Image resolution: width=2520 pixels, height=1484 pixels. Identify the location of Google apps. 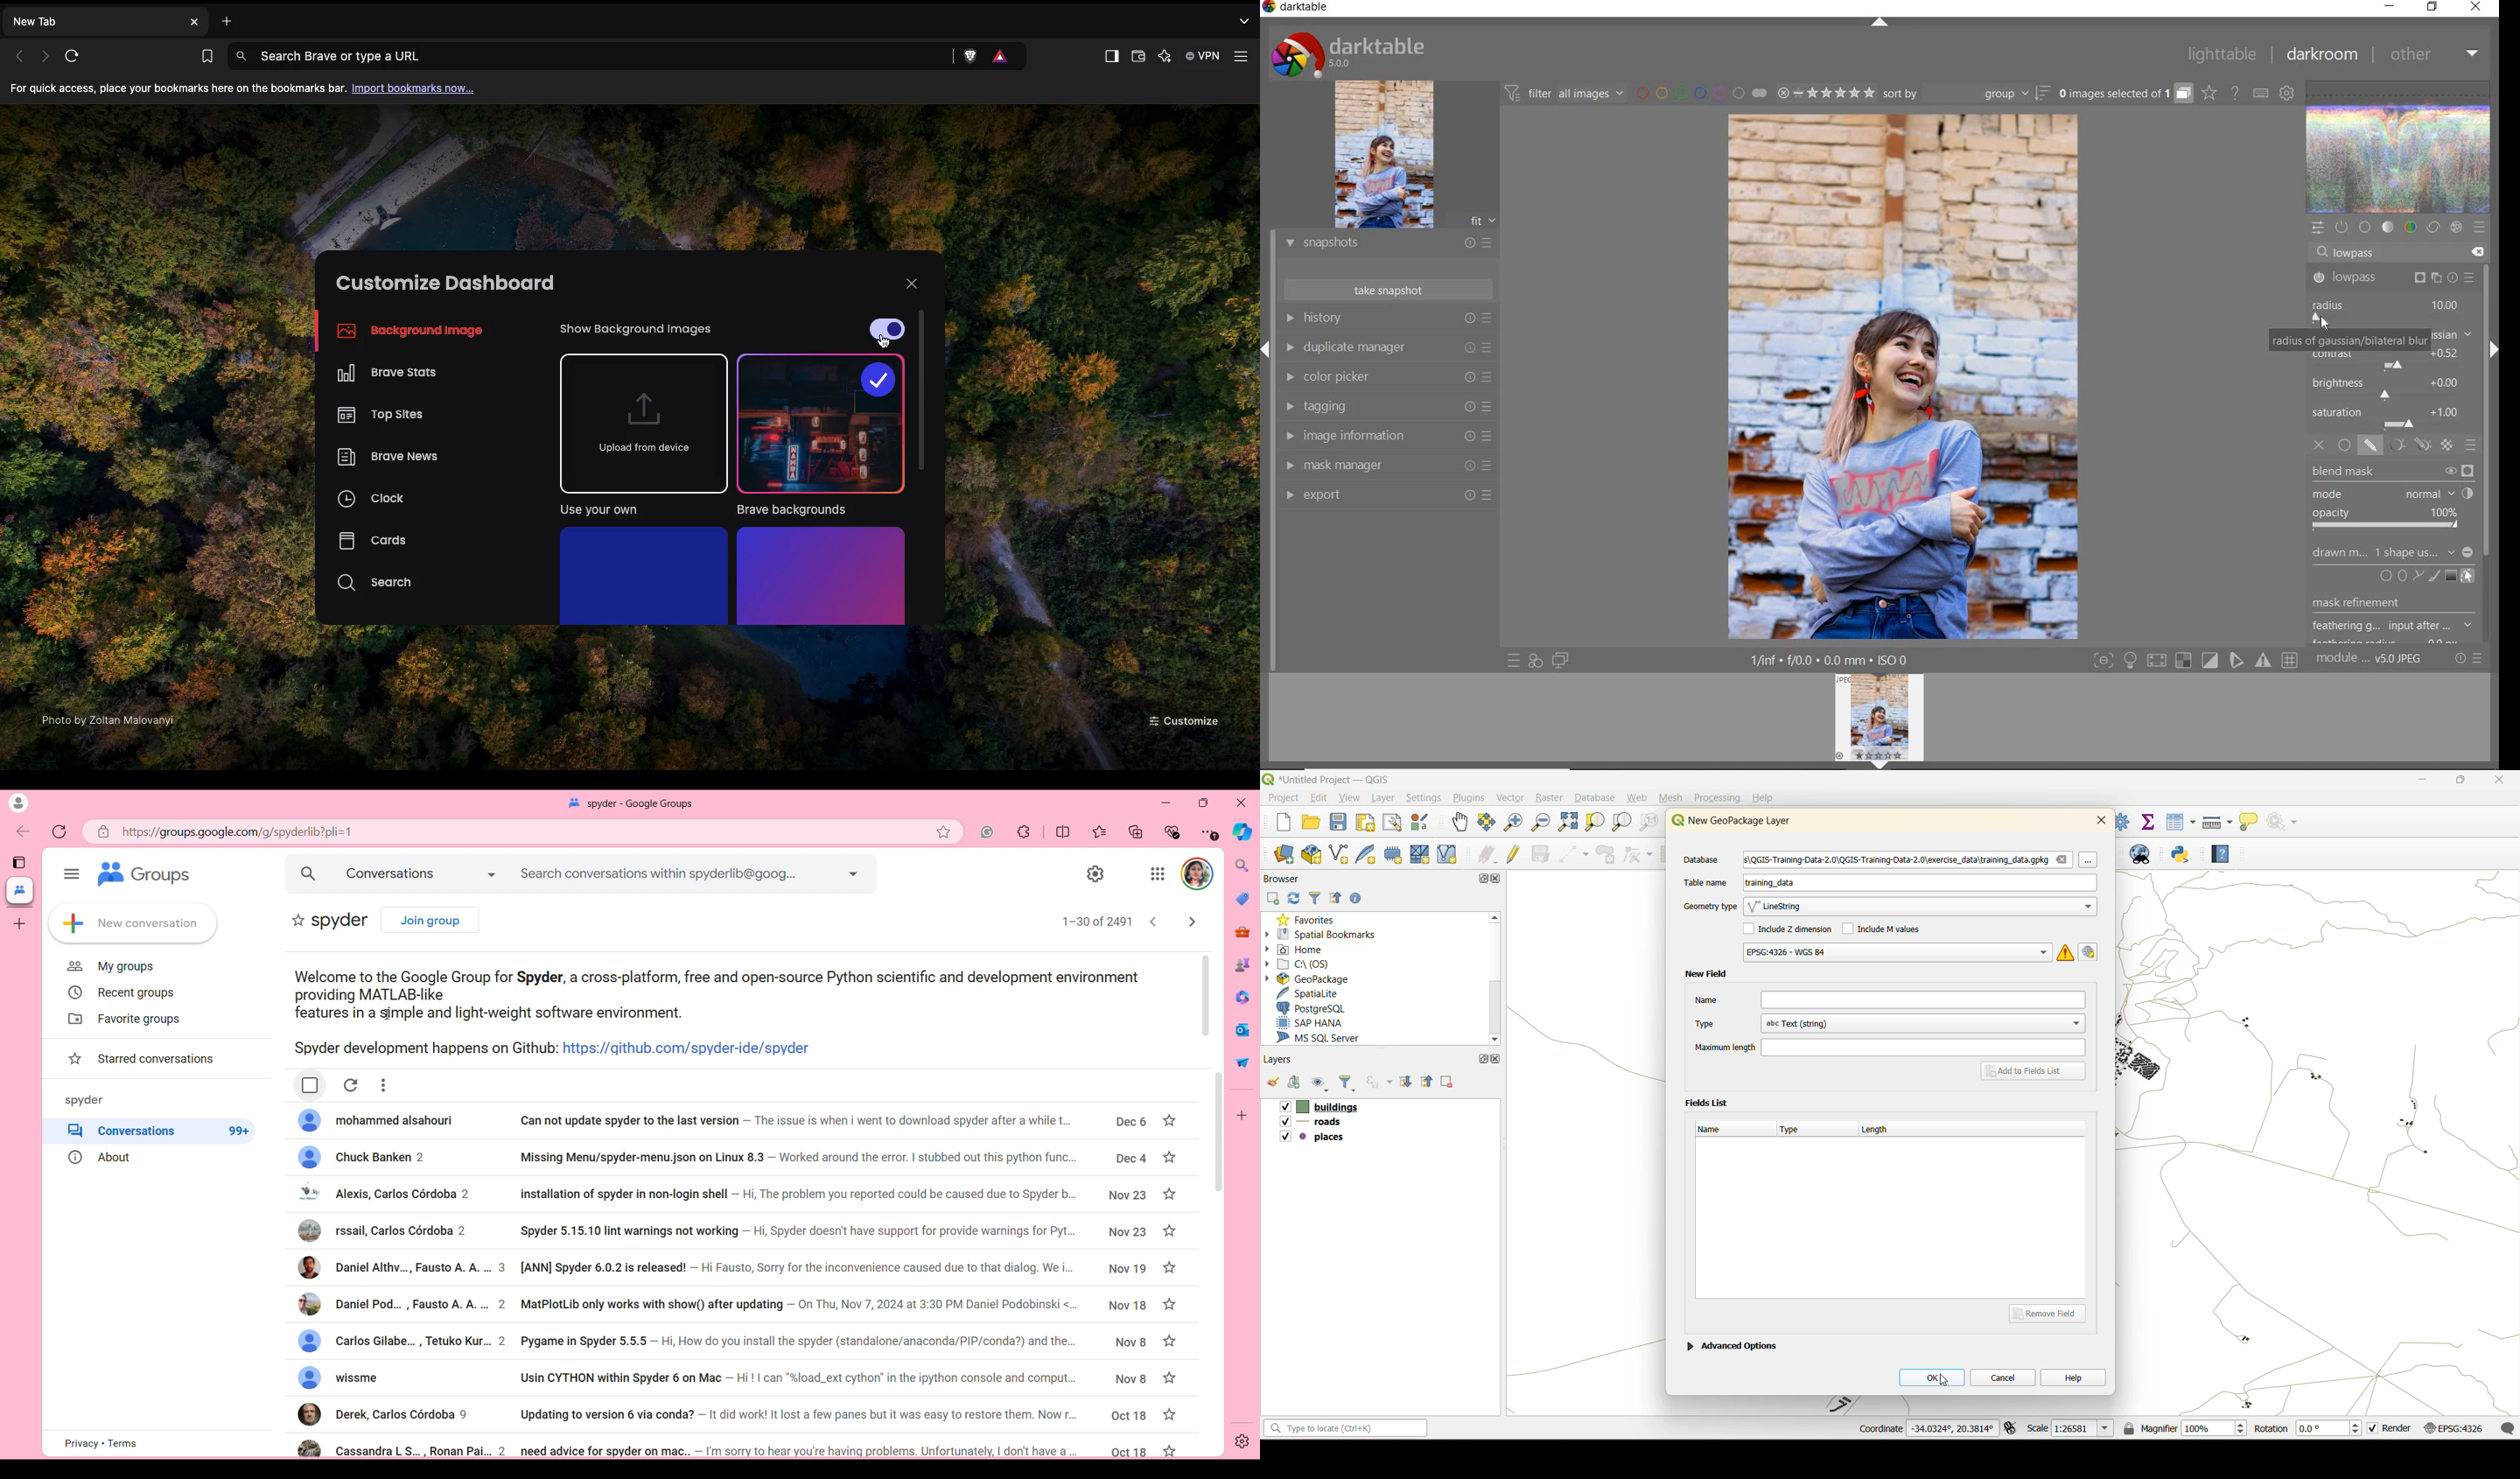
(1158, 874).